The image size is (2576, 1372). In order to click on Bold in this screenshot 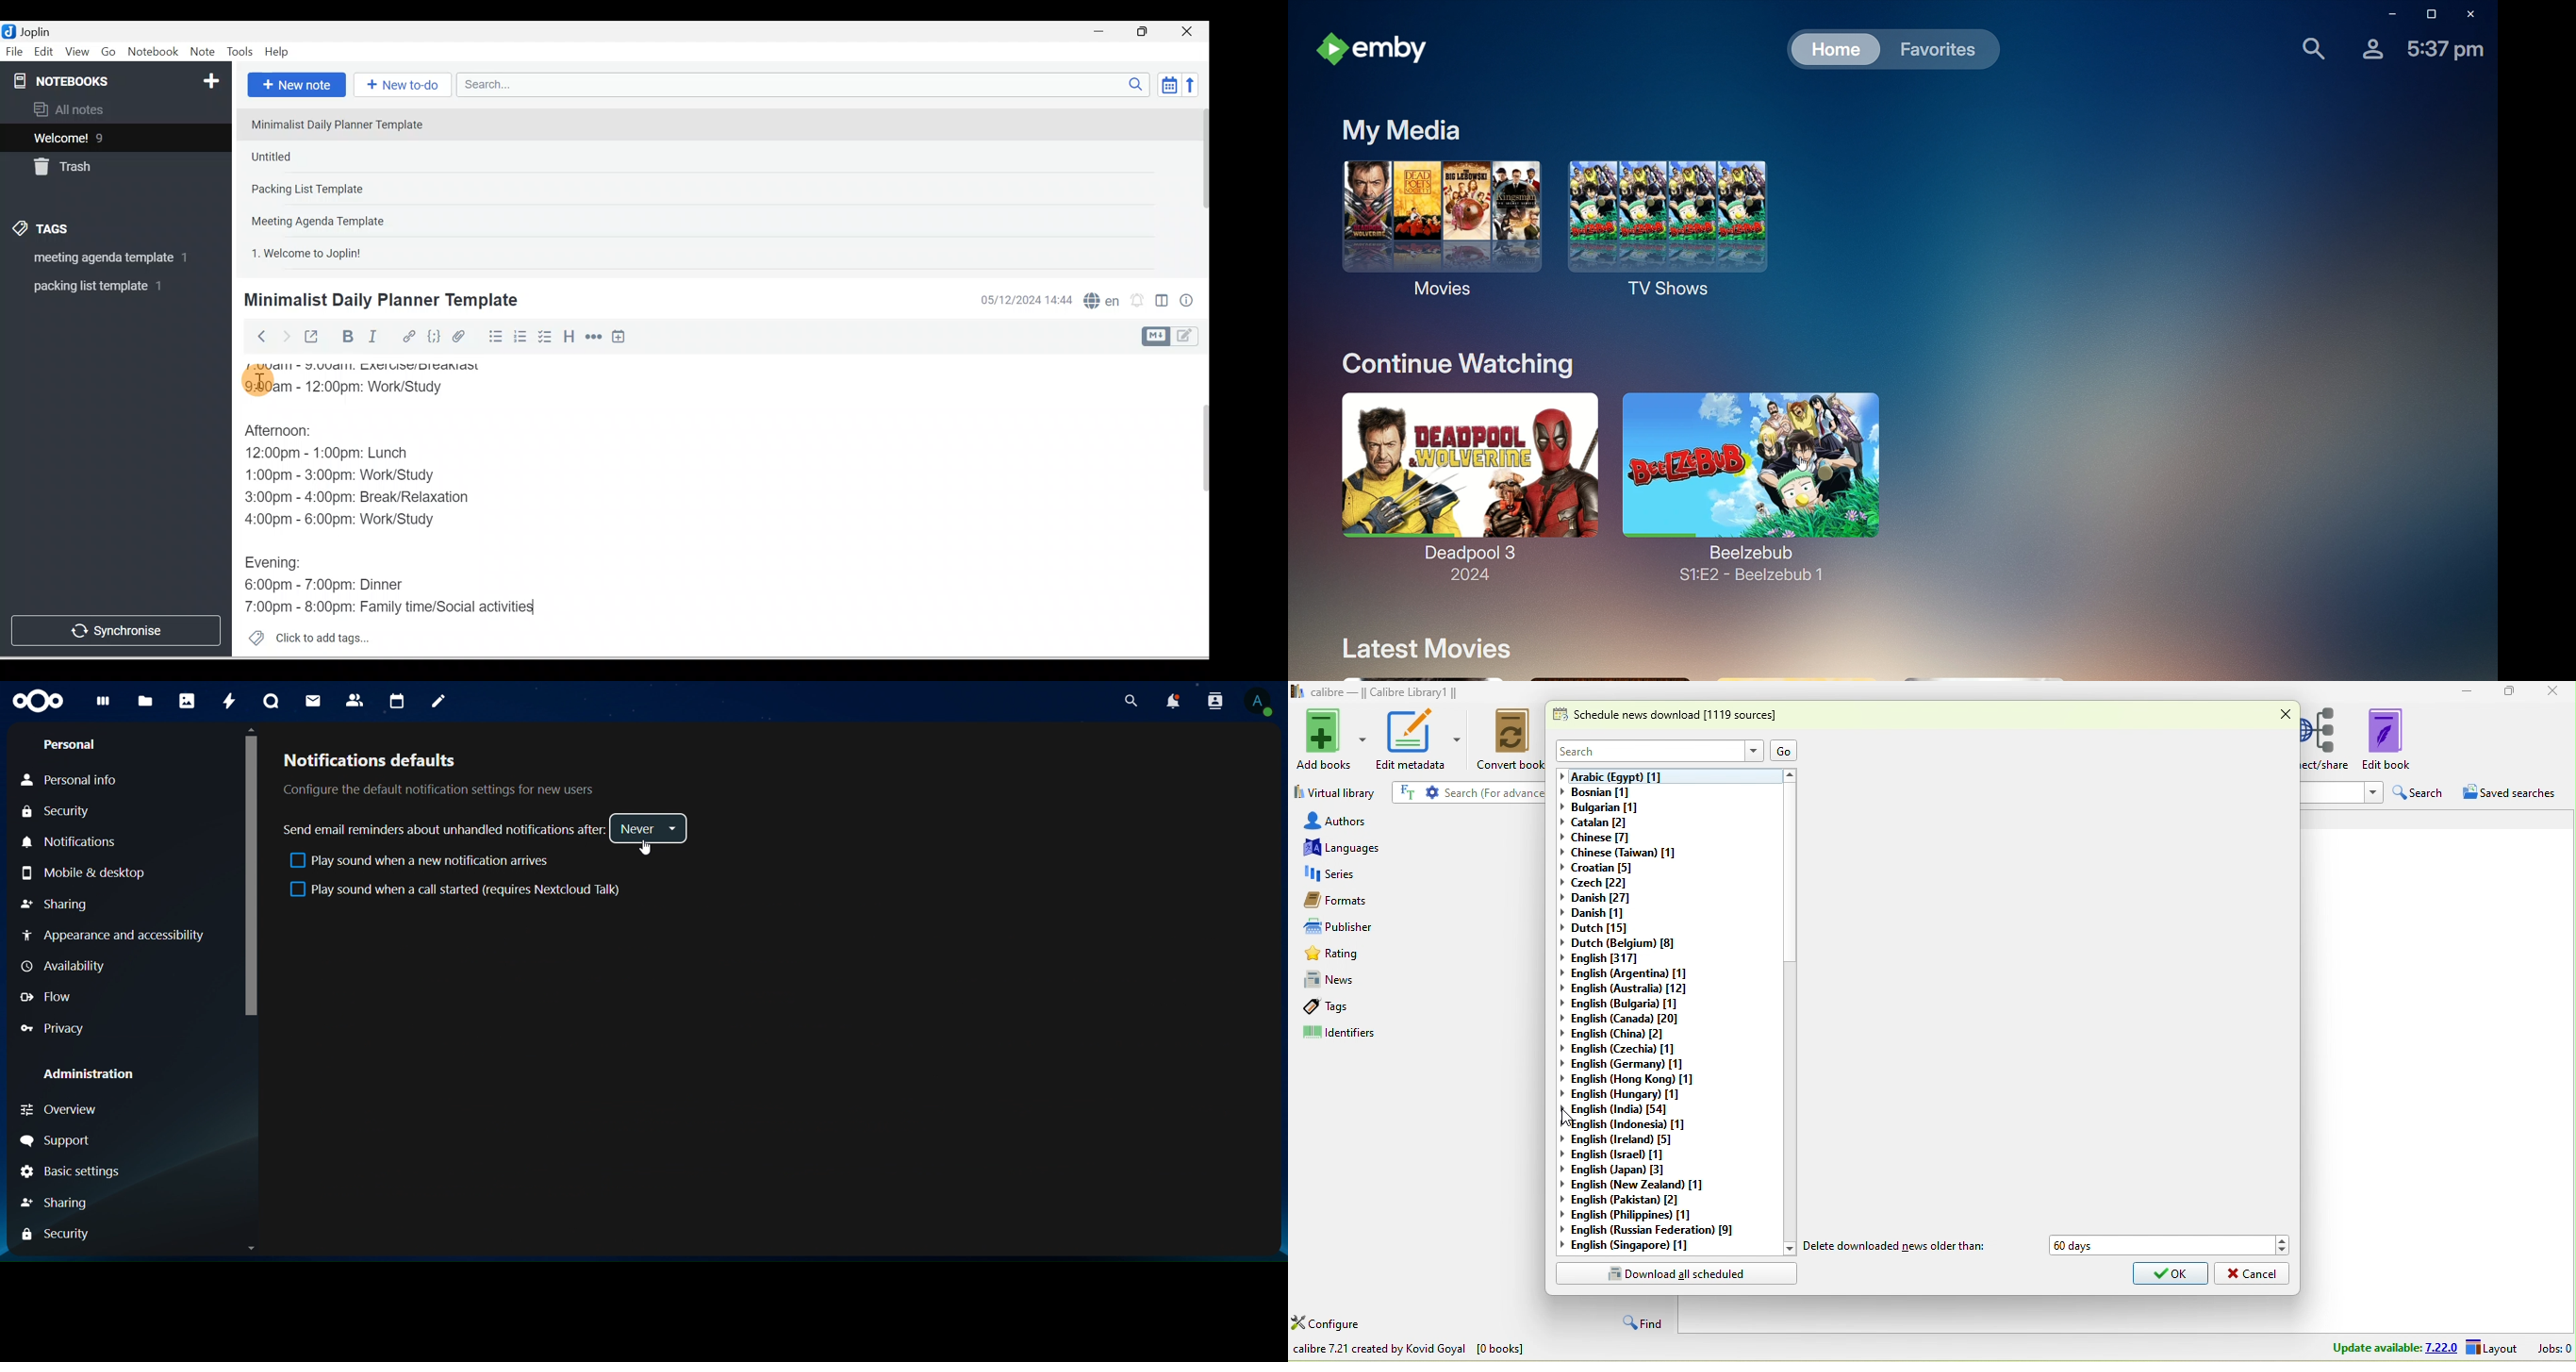, I will do `click(346, 337)`.